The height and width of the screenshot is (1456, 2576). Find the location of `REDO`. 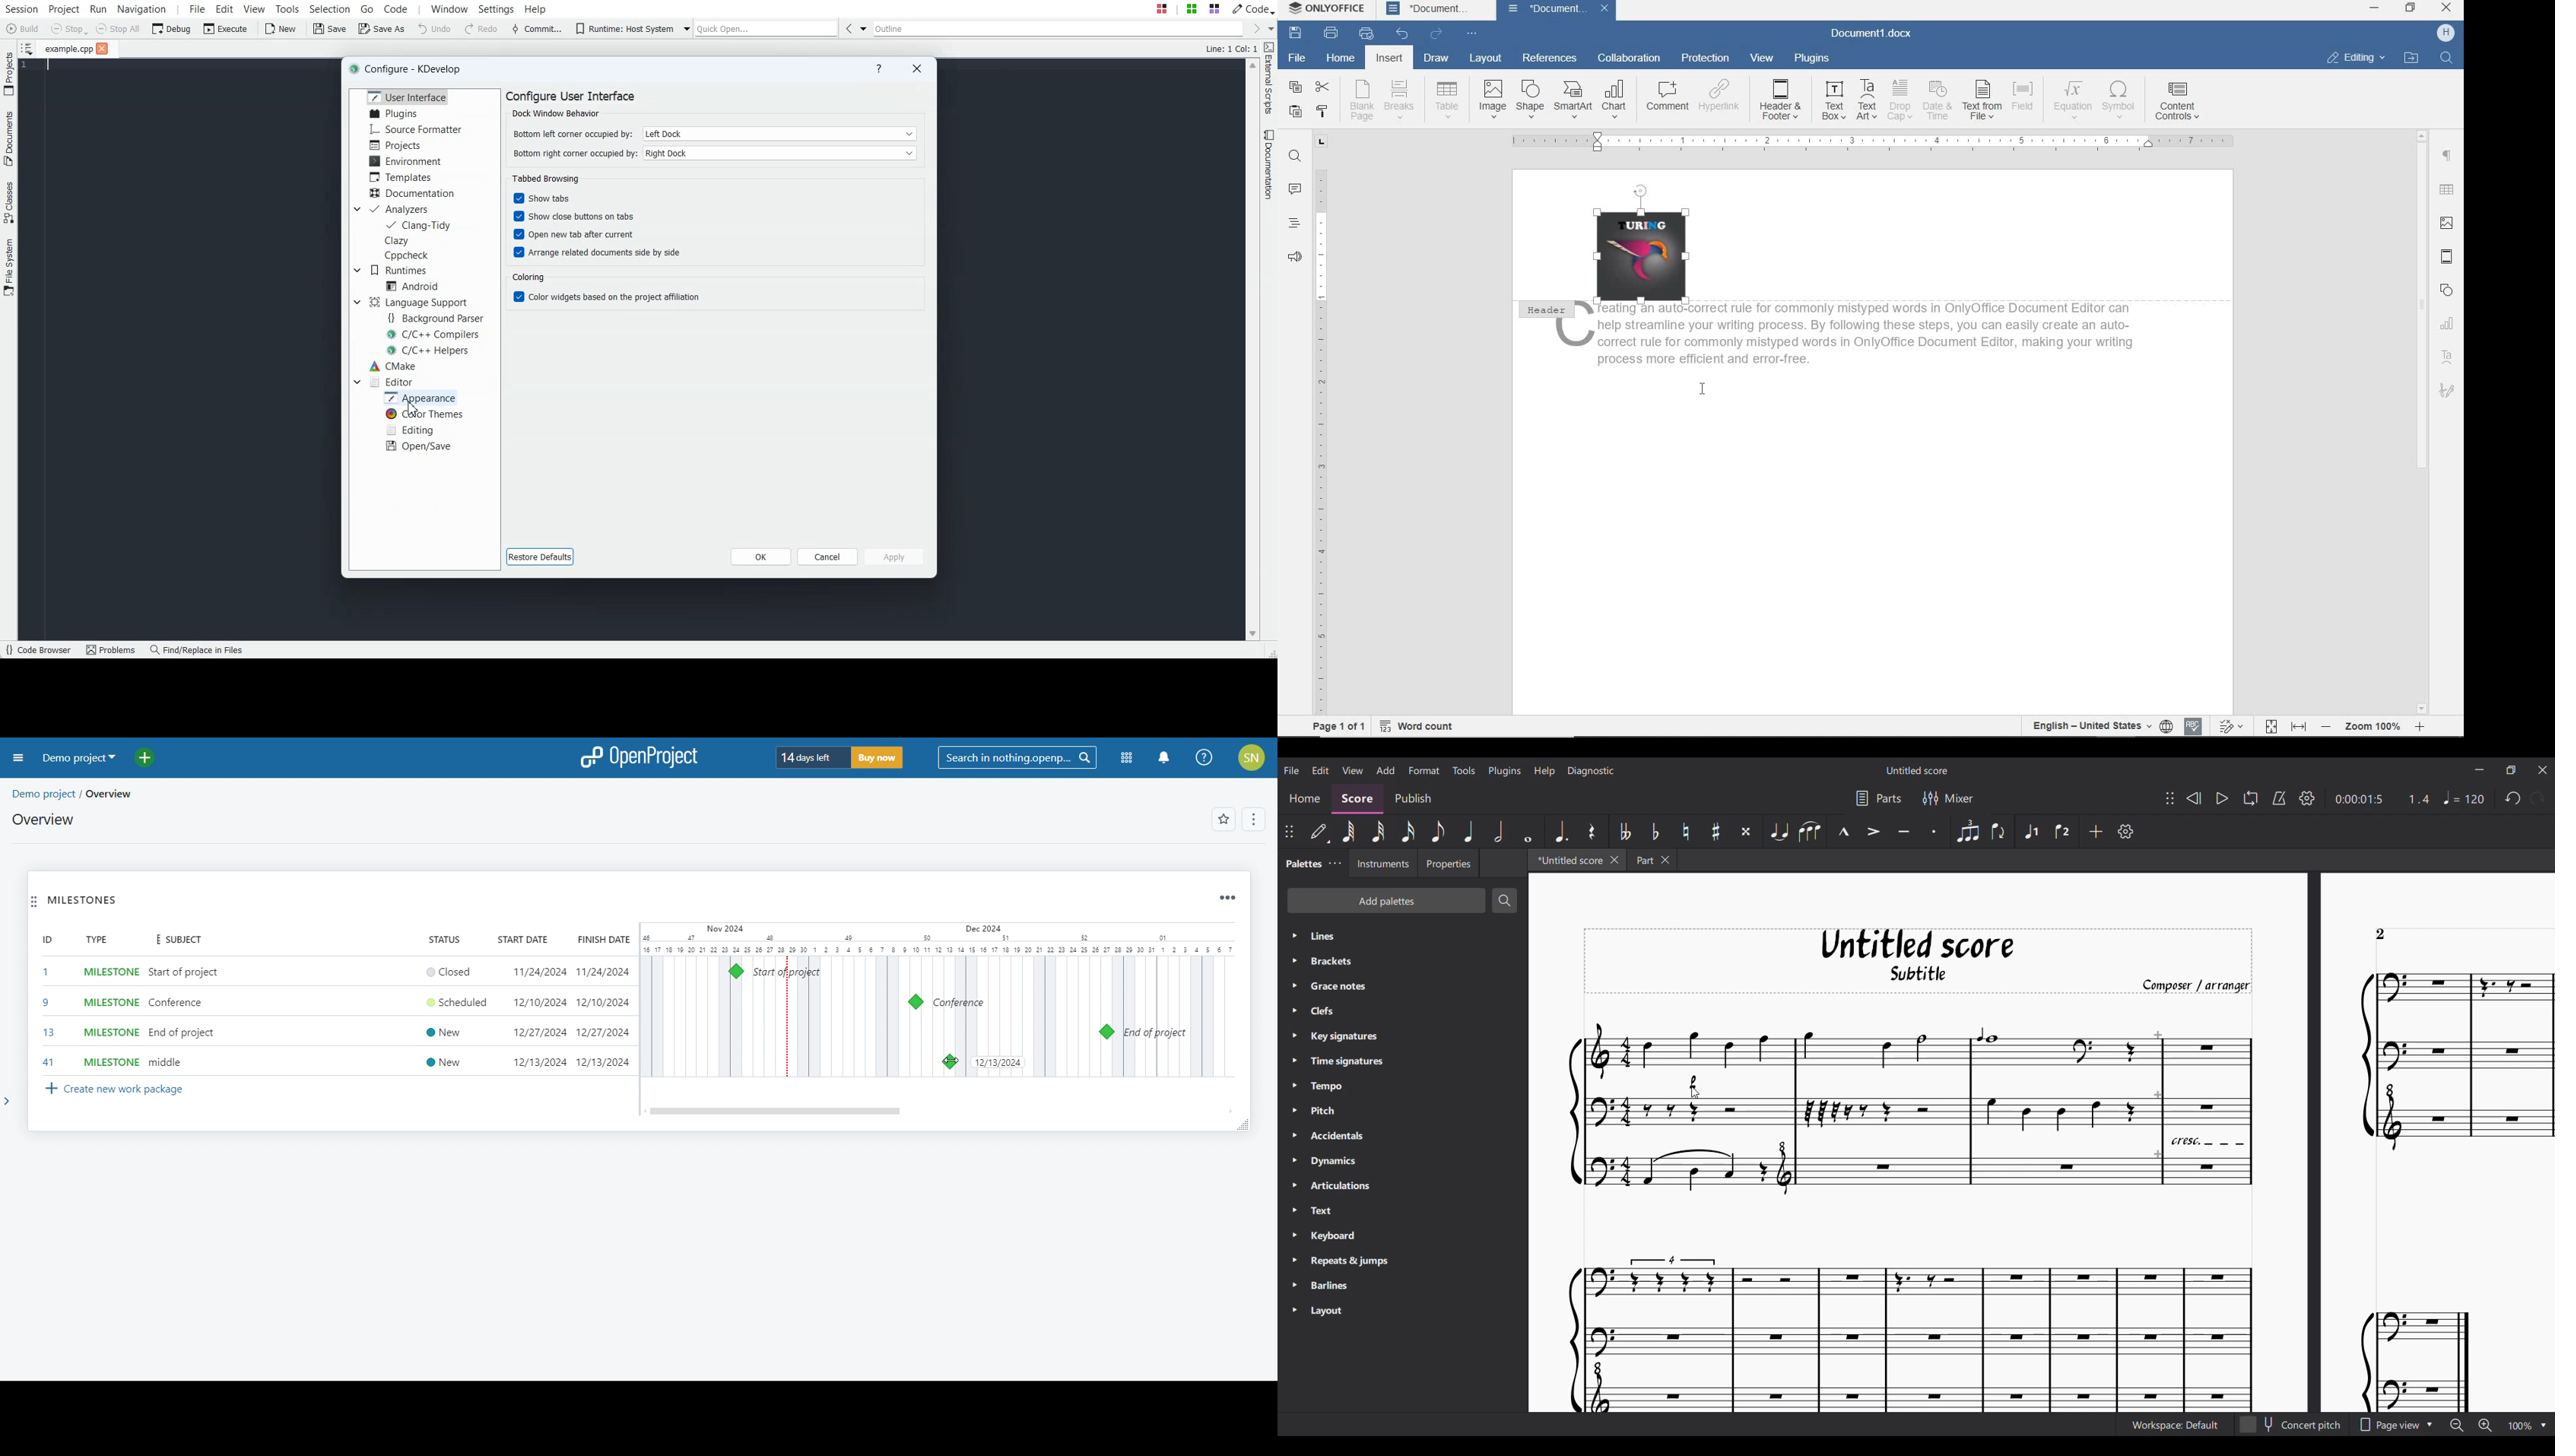

REDO is located at coordinates (1437, 34).